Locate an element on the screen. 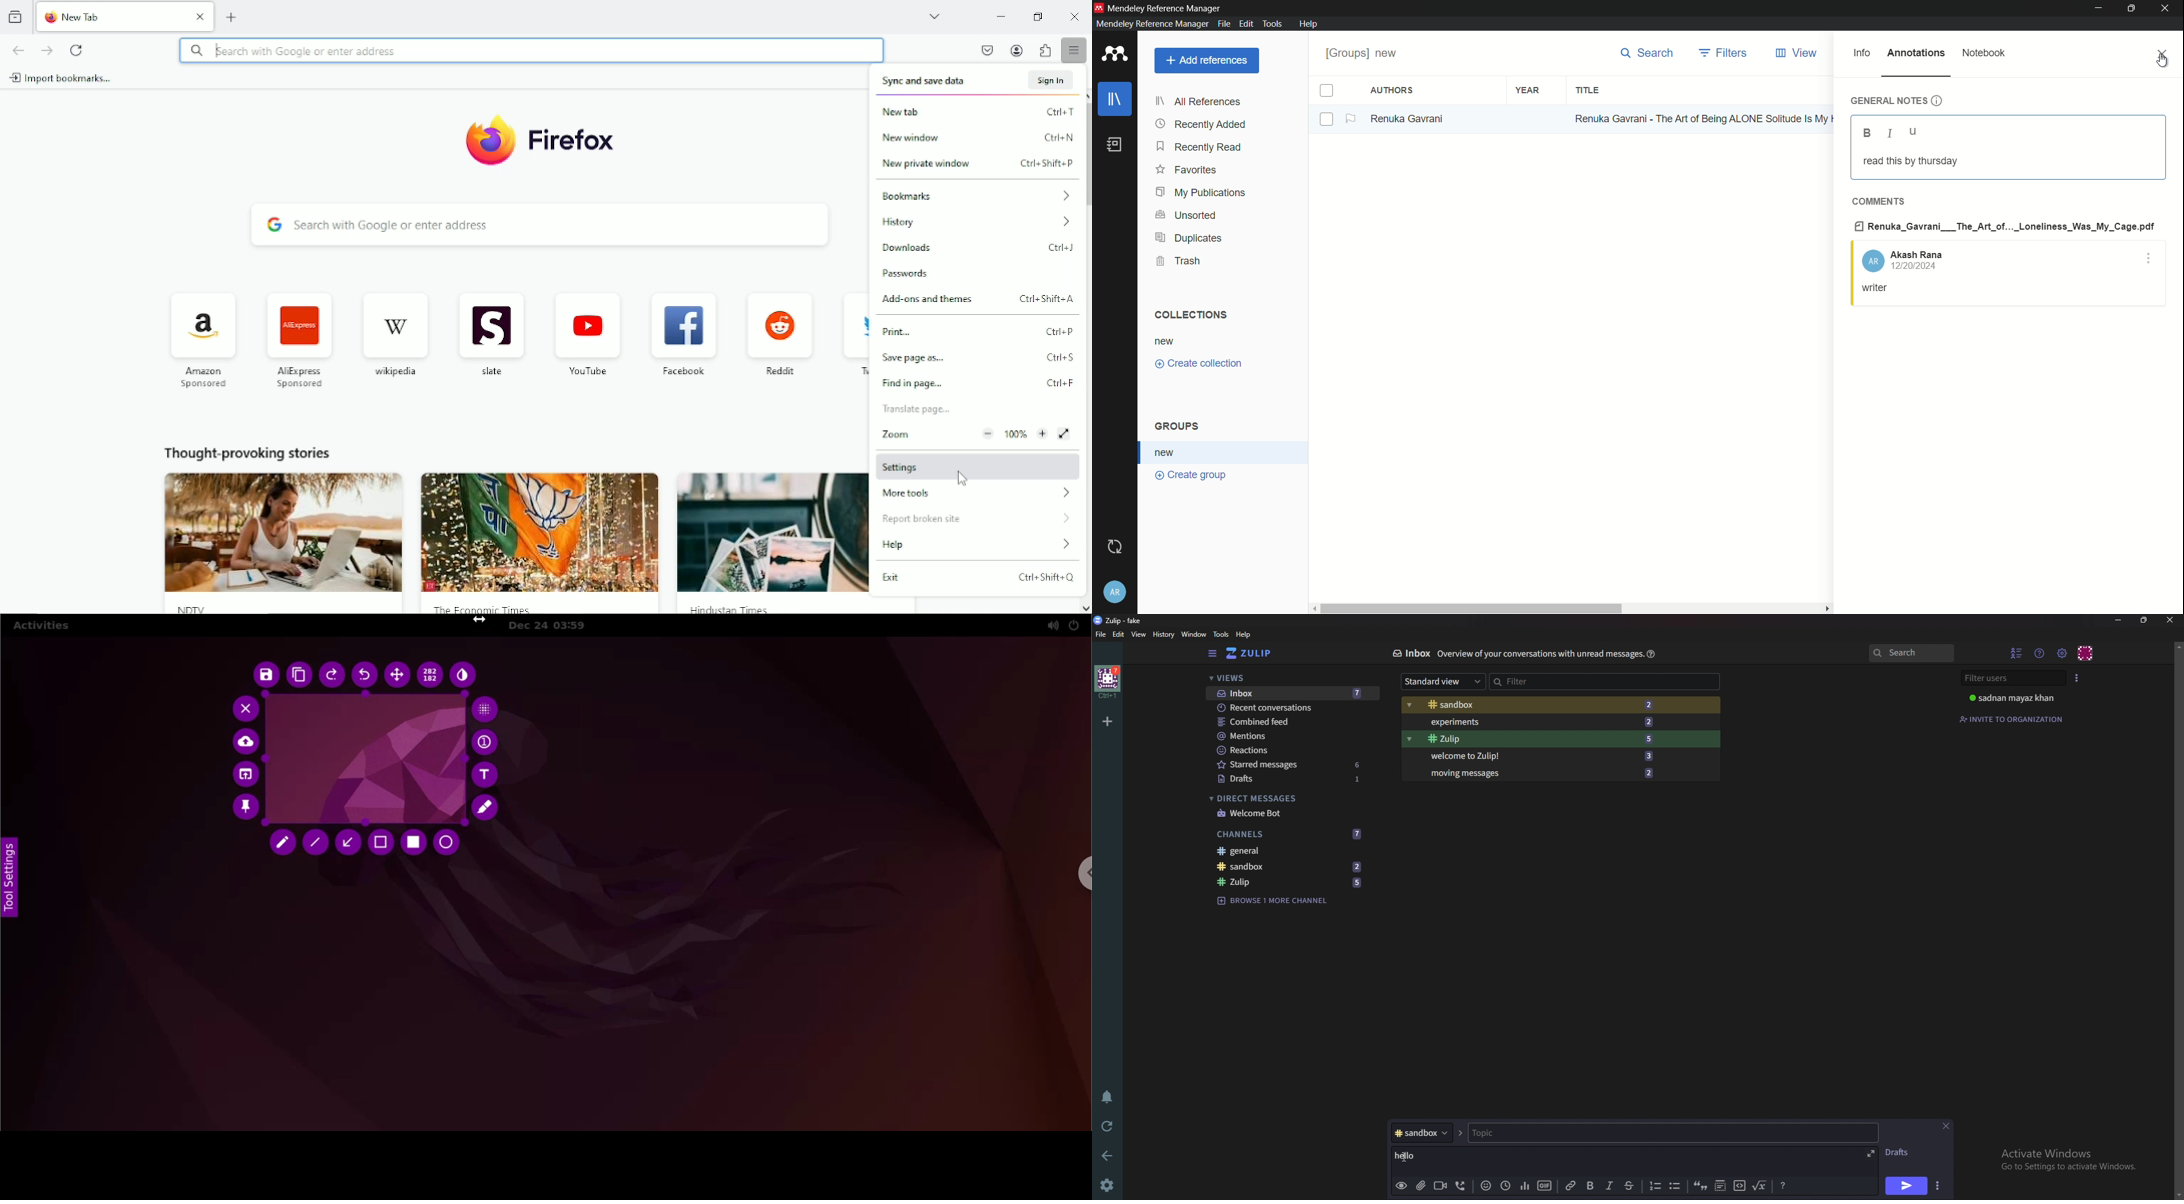 The image size is (2184, 1204). Filter is located at coordinates (1570, 681).